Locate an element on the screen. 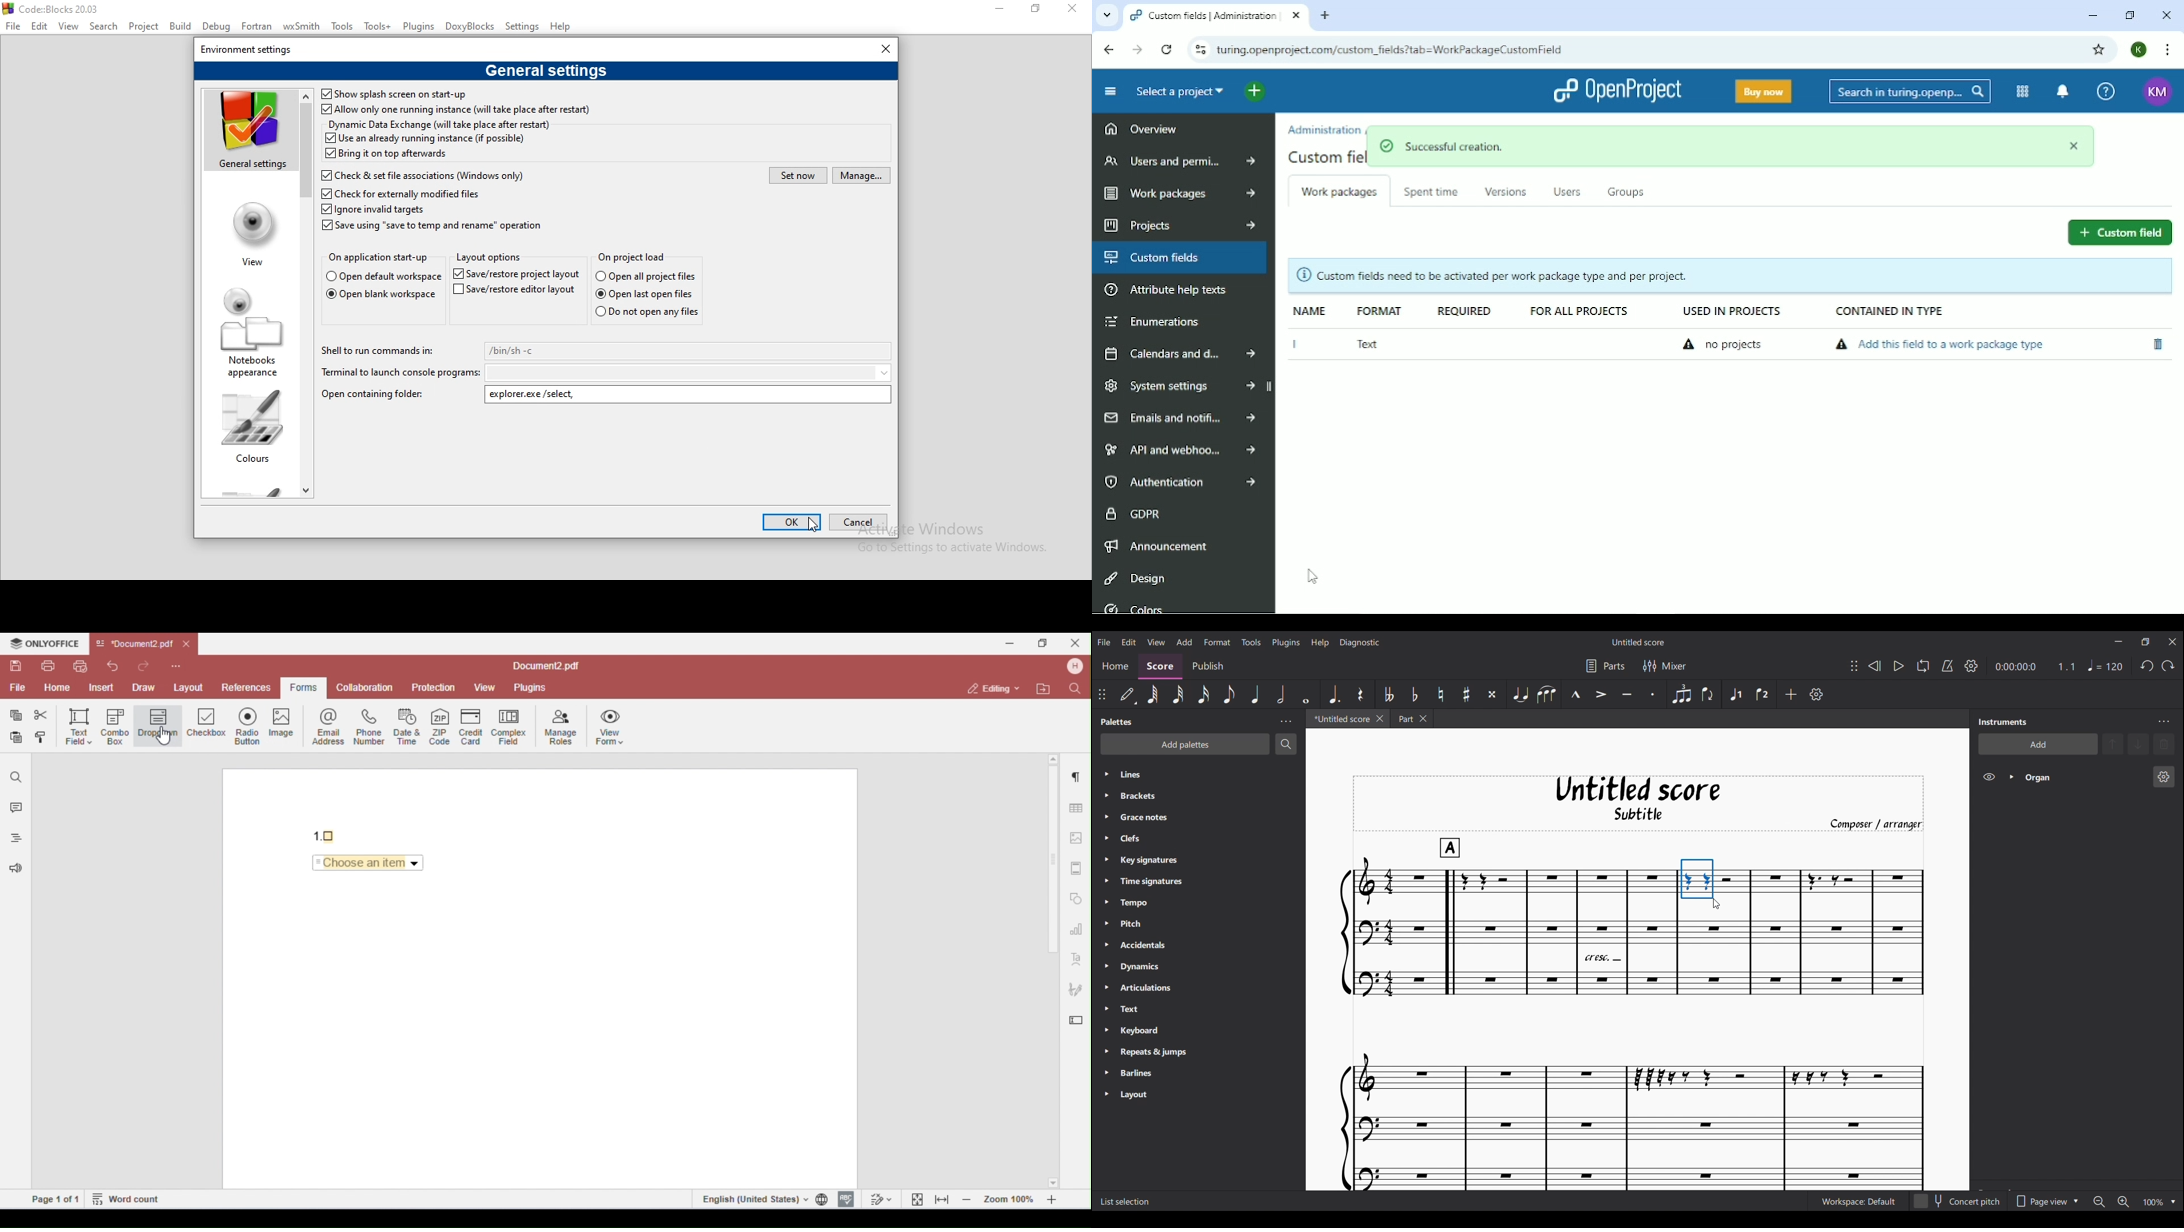 The height and width of the screenshot is (1232, 2184). Allow only one running instance (will take place after restart) is located at coordinates (456, 110).